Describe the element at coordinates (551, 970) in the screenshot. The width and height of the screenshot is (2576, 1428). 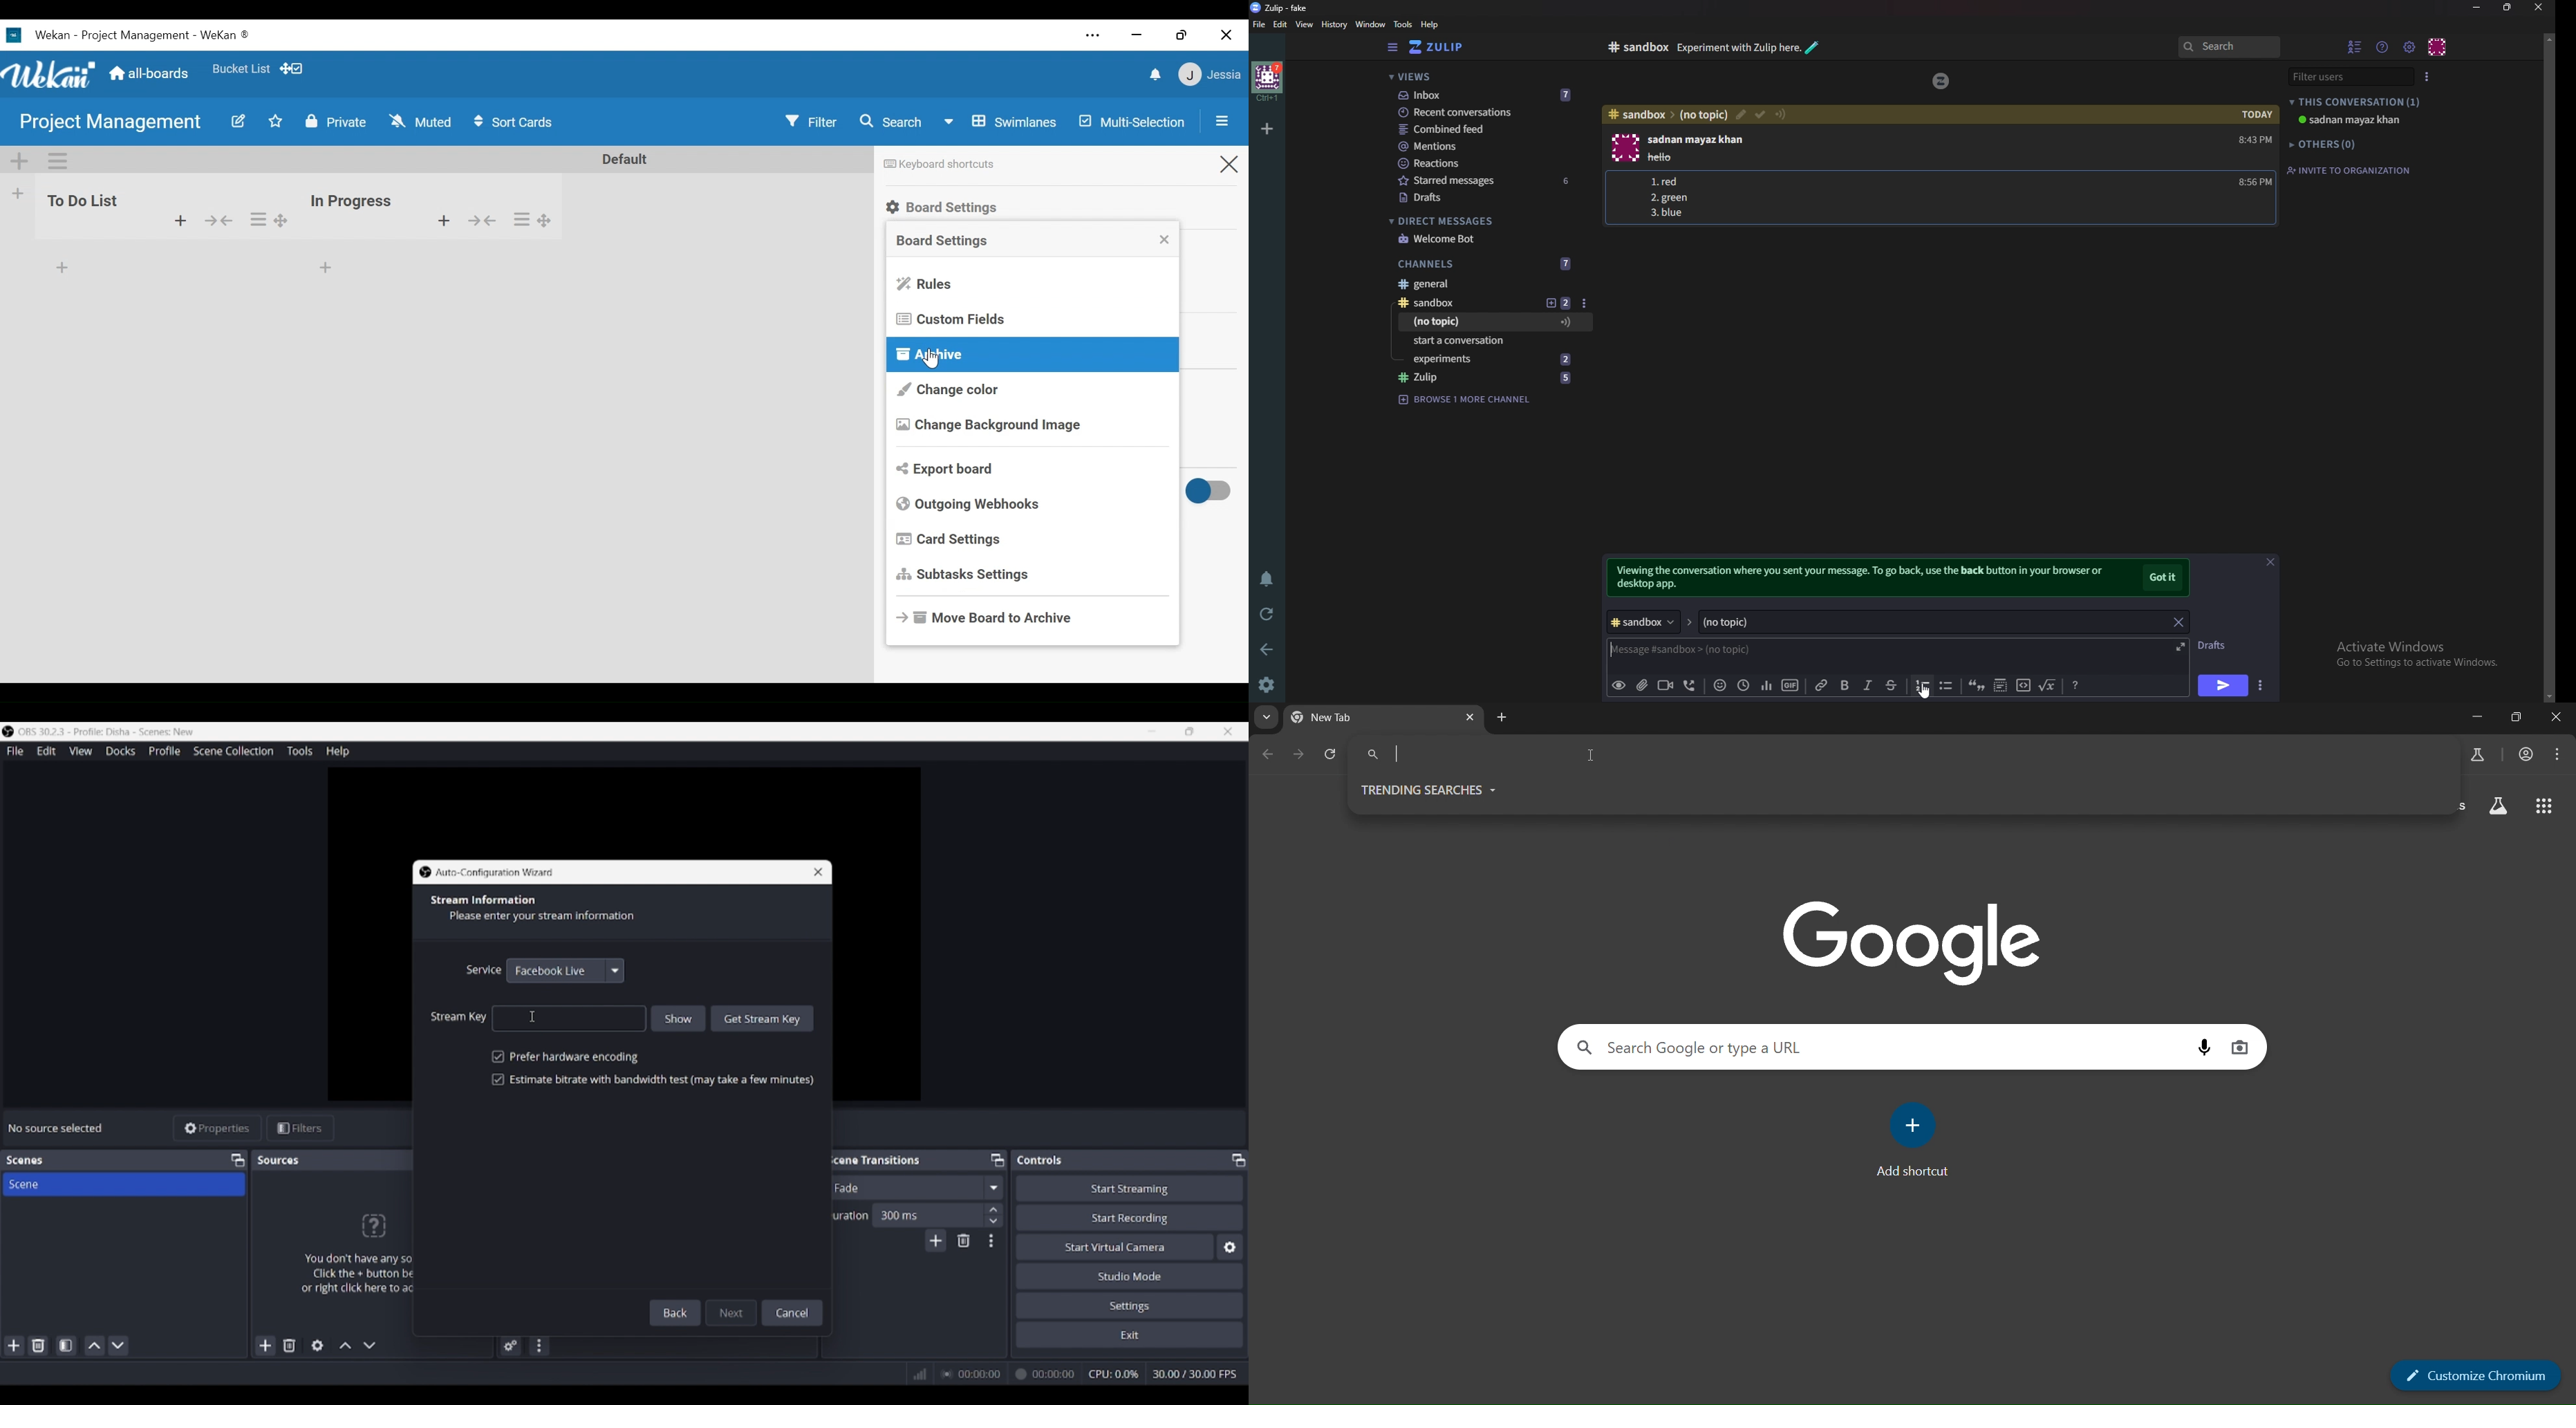
I see `Choosen service option` at that location.